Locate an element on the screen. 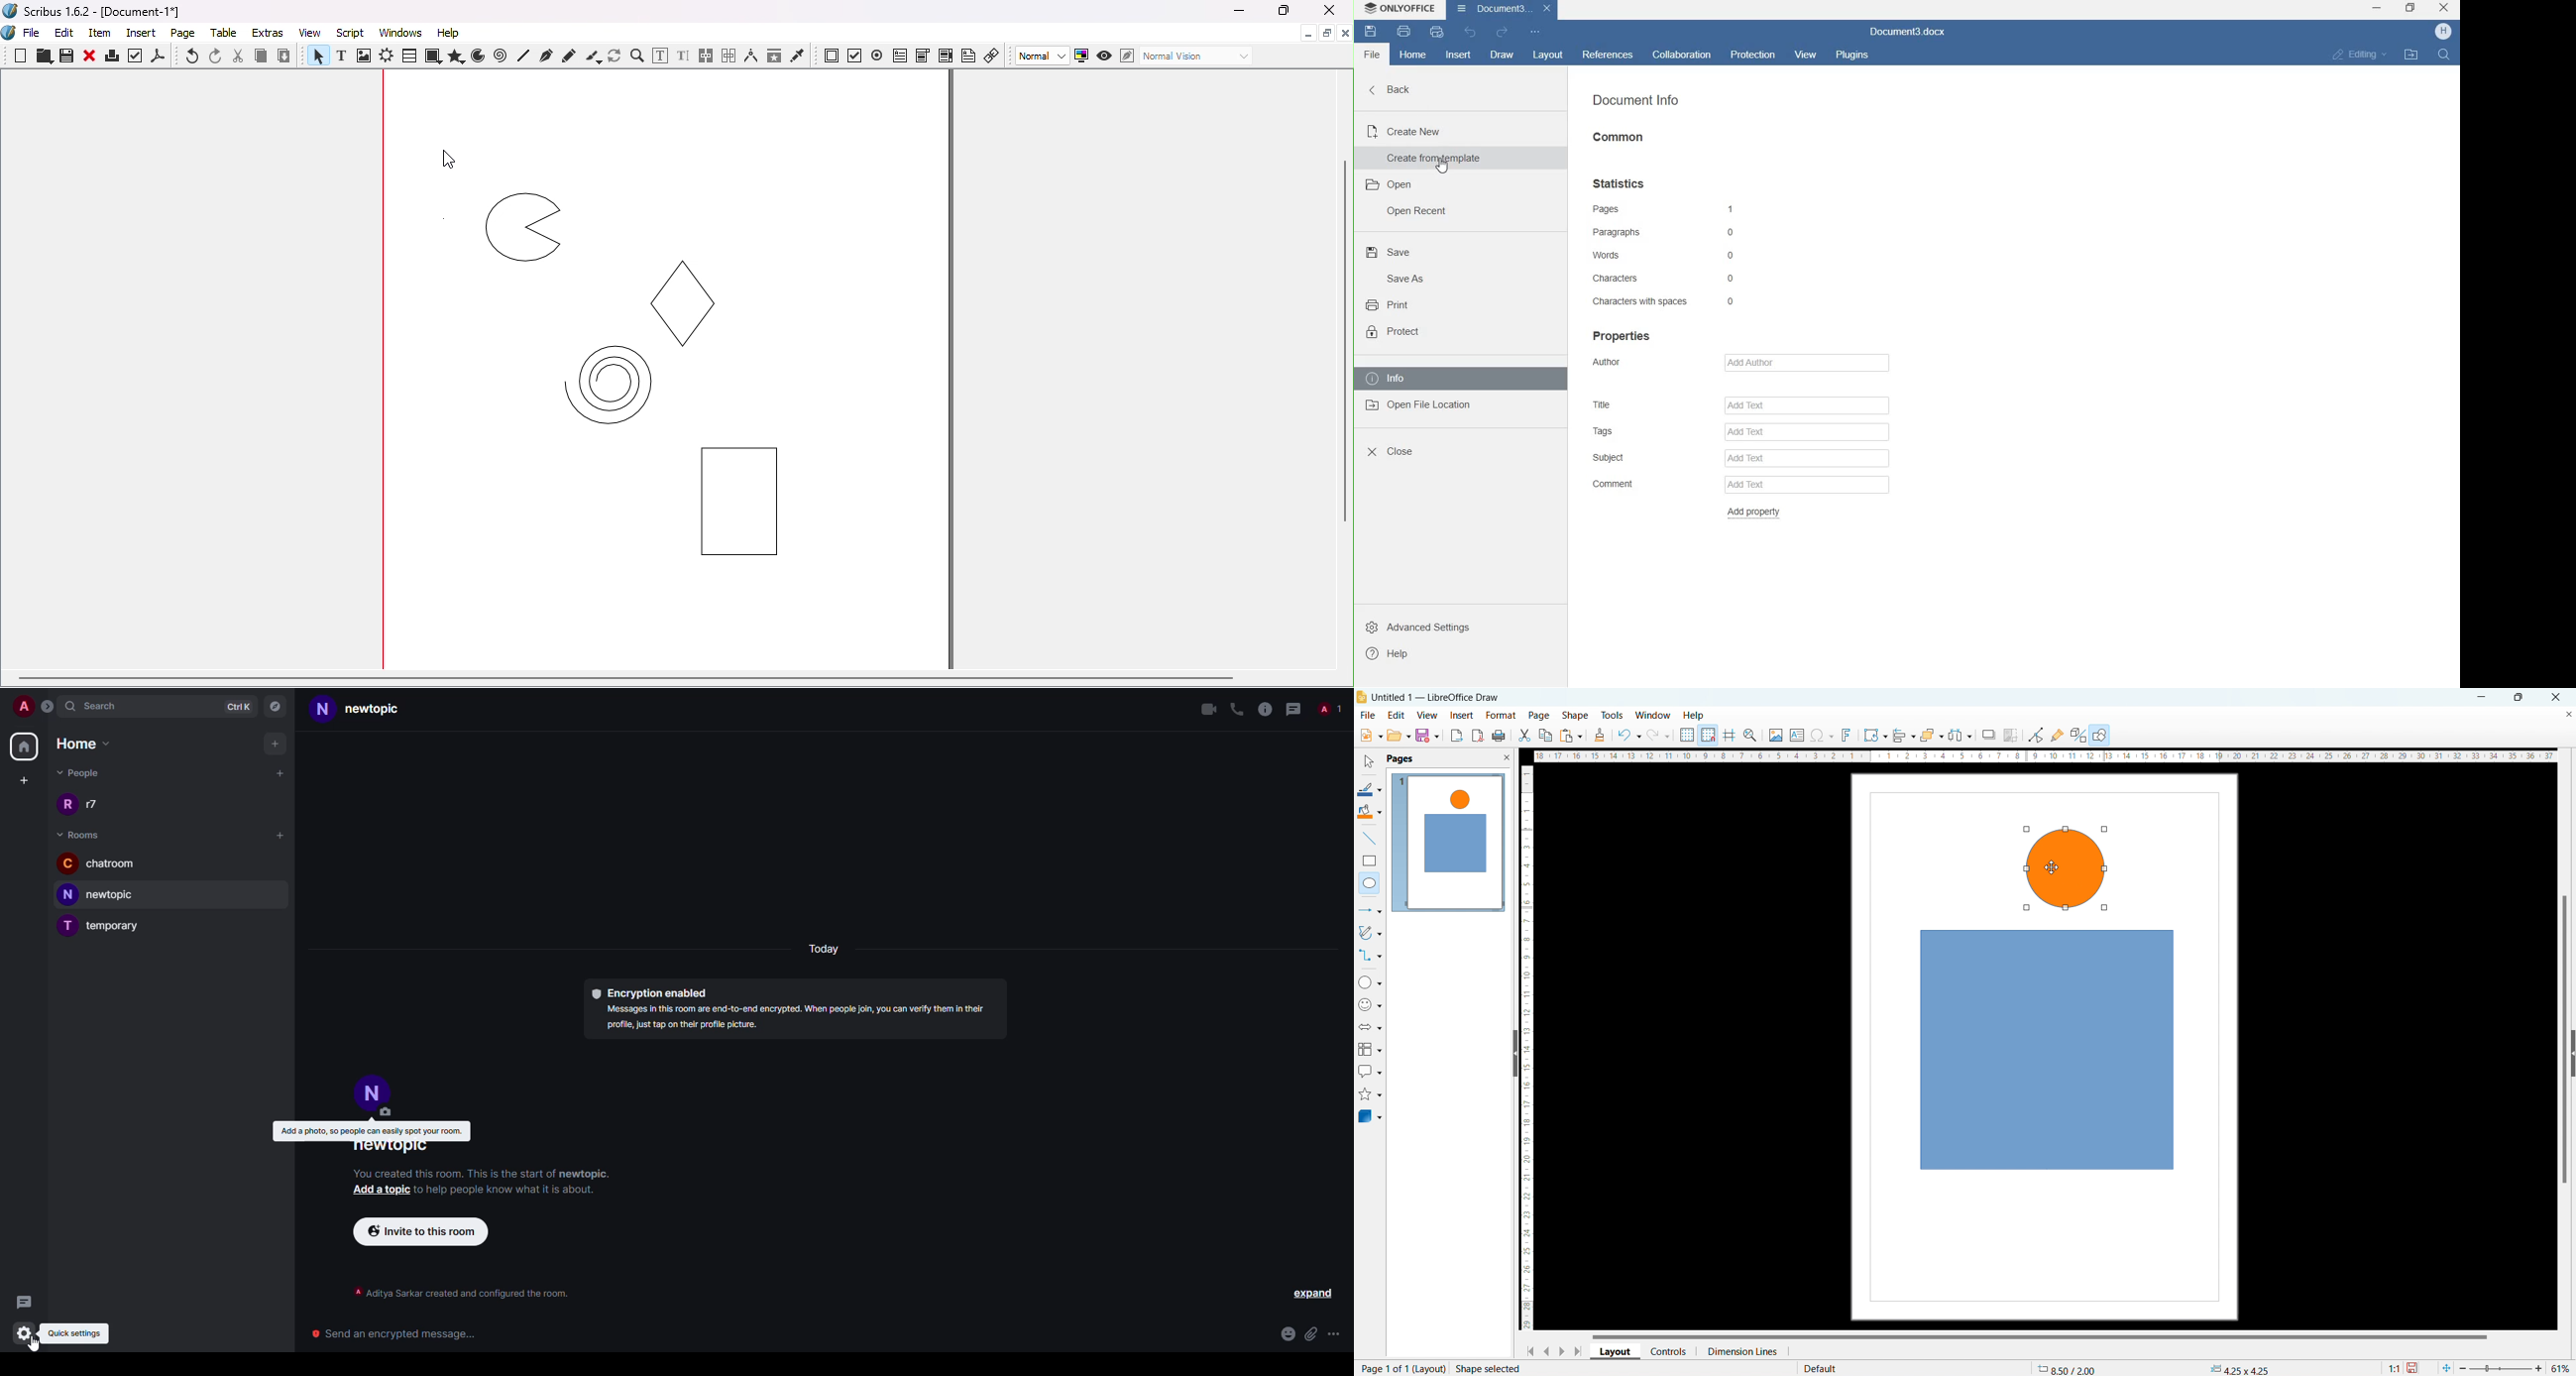 This screenshot has height=1400, width=2576. Print is located at coordinates (111, 58).